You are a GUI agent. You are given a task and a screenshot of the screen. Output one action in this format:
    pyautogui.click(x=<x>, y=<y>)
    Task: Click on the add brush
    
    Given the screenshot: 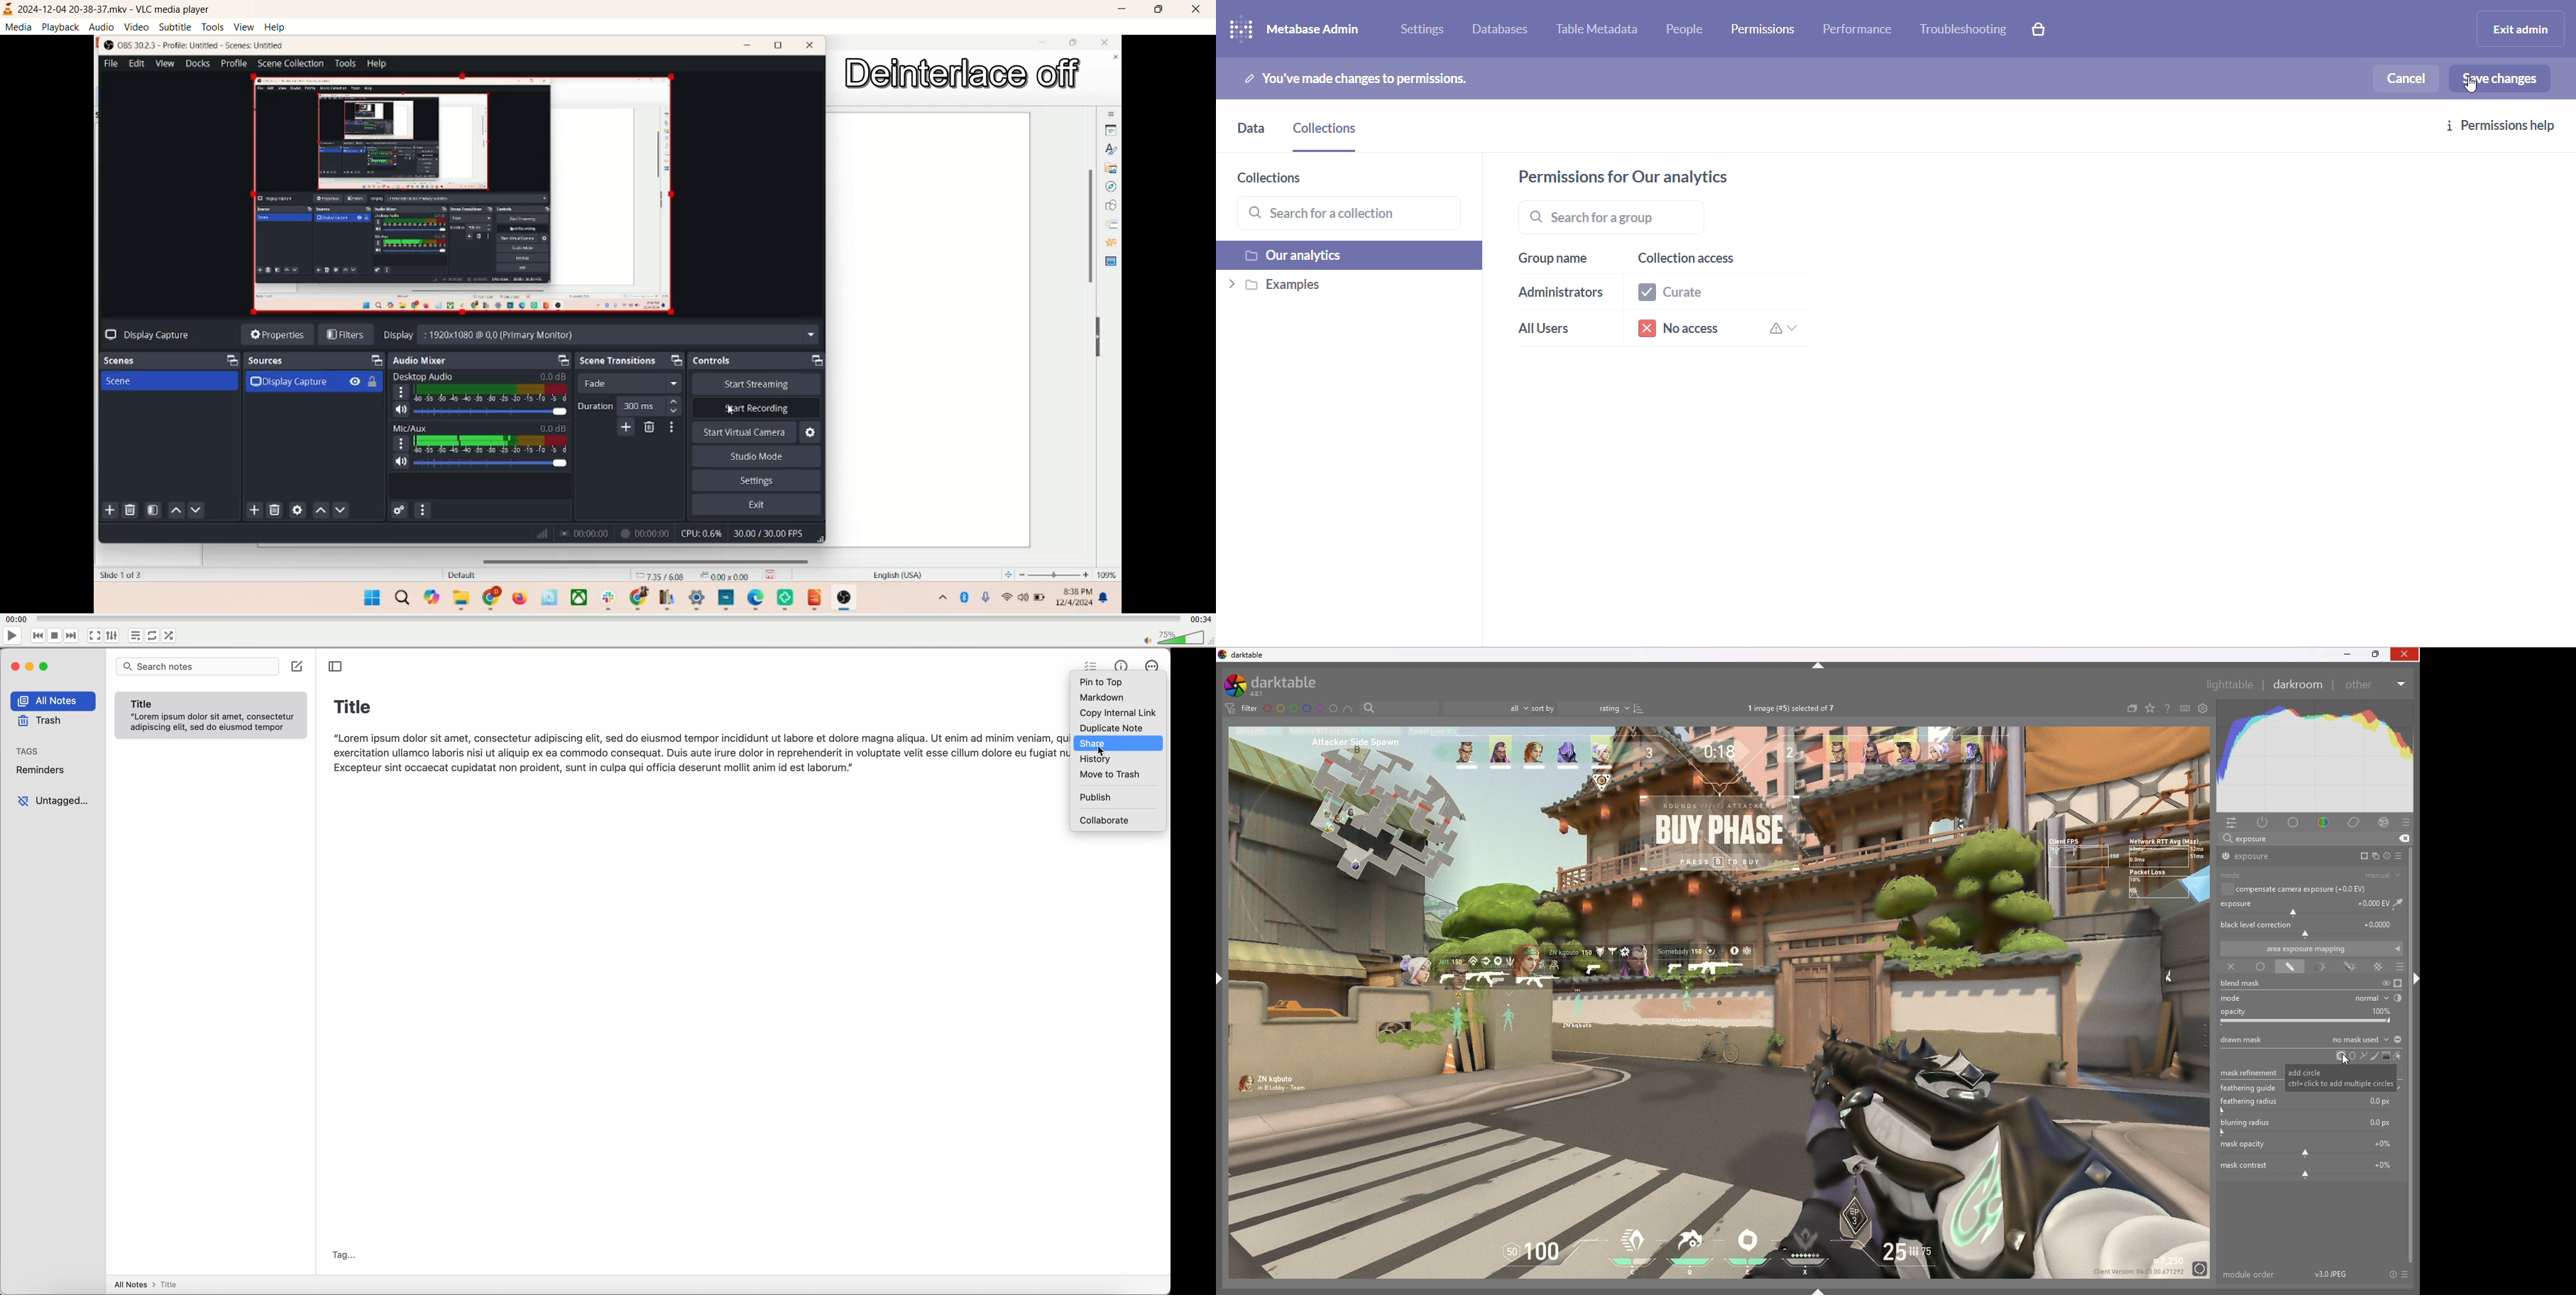 What is the action you would take?
    pyautogui.click(x=2372, y=1056)
    